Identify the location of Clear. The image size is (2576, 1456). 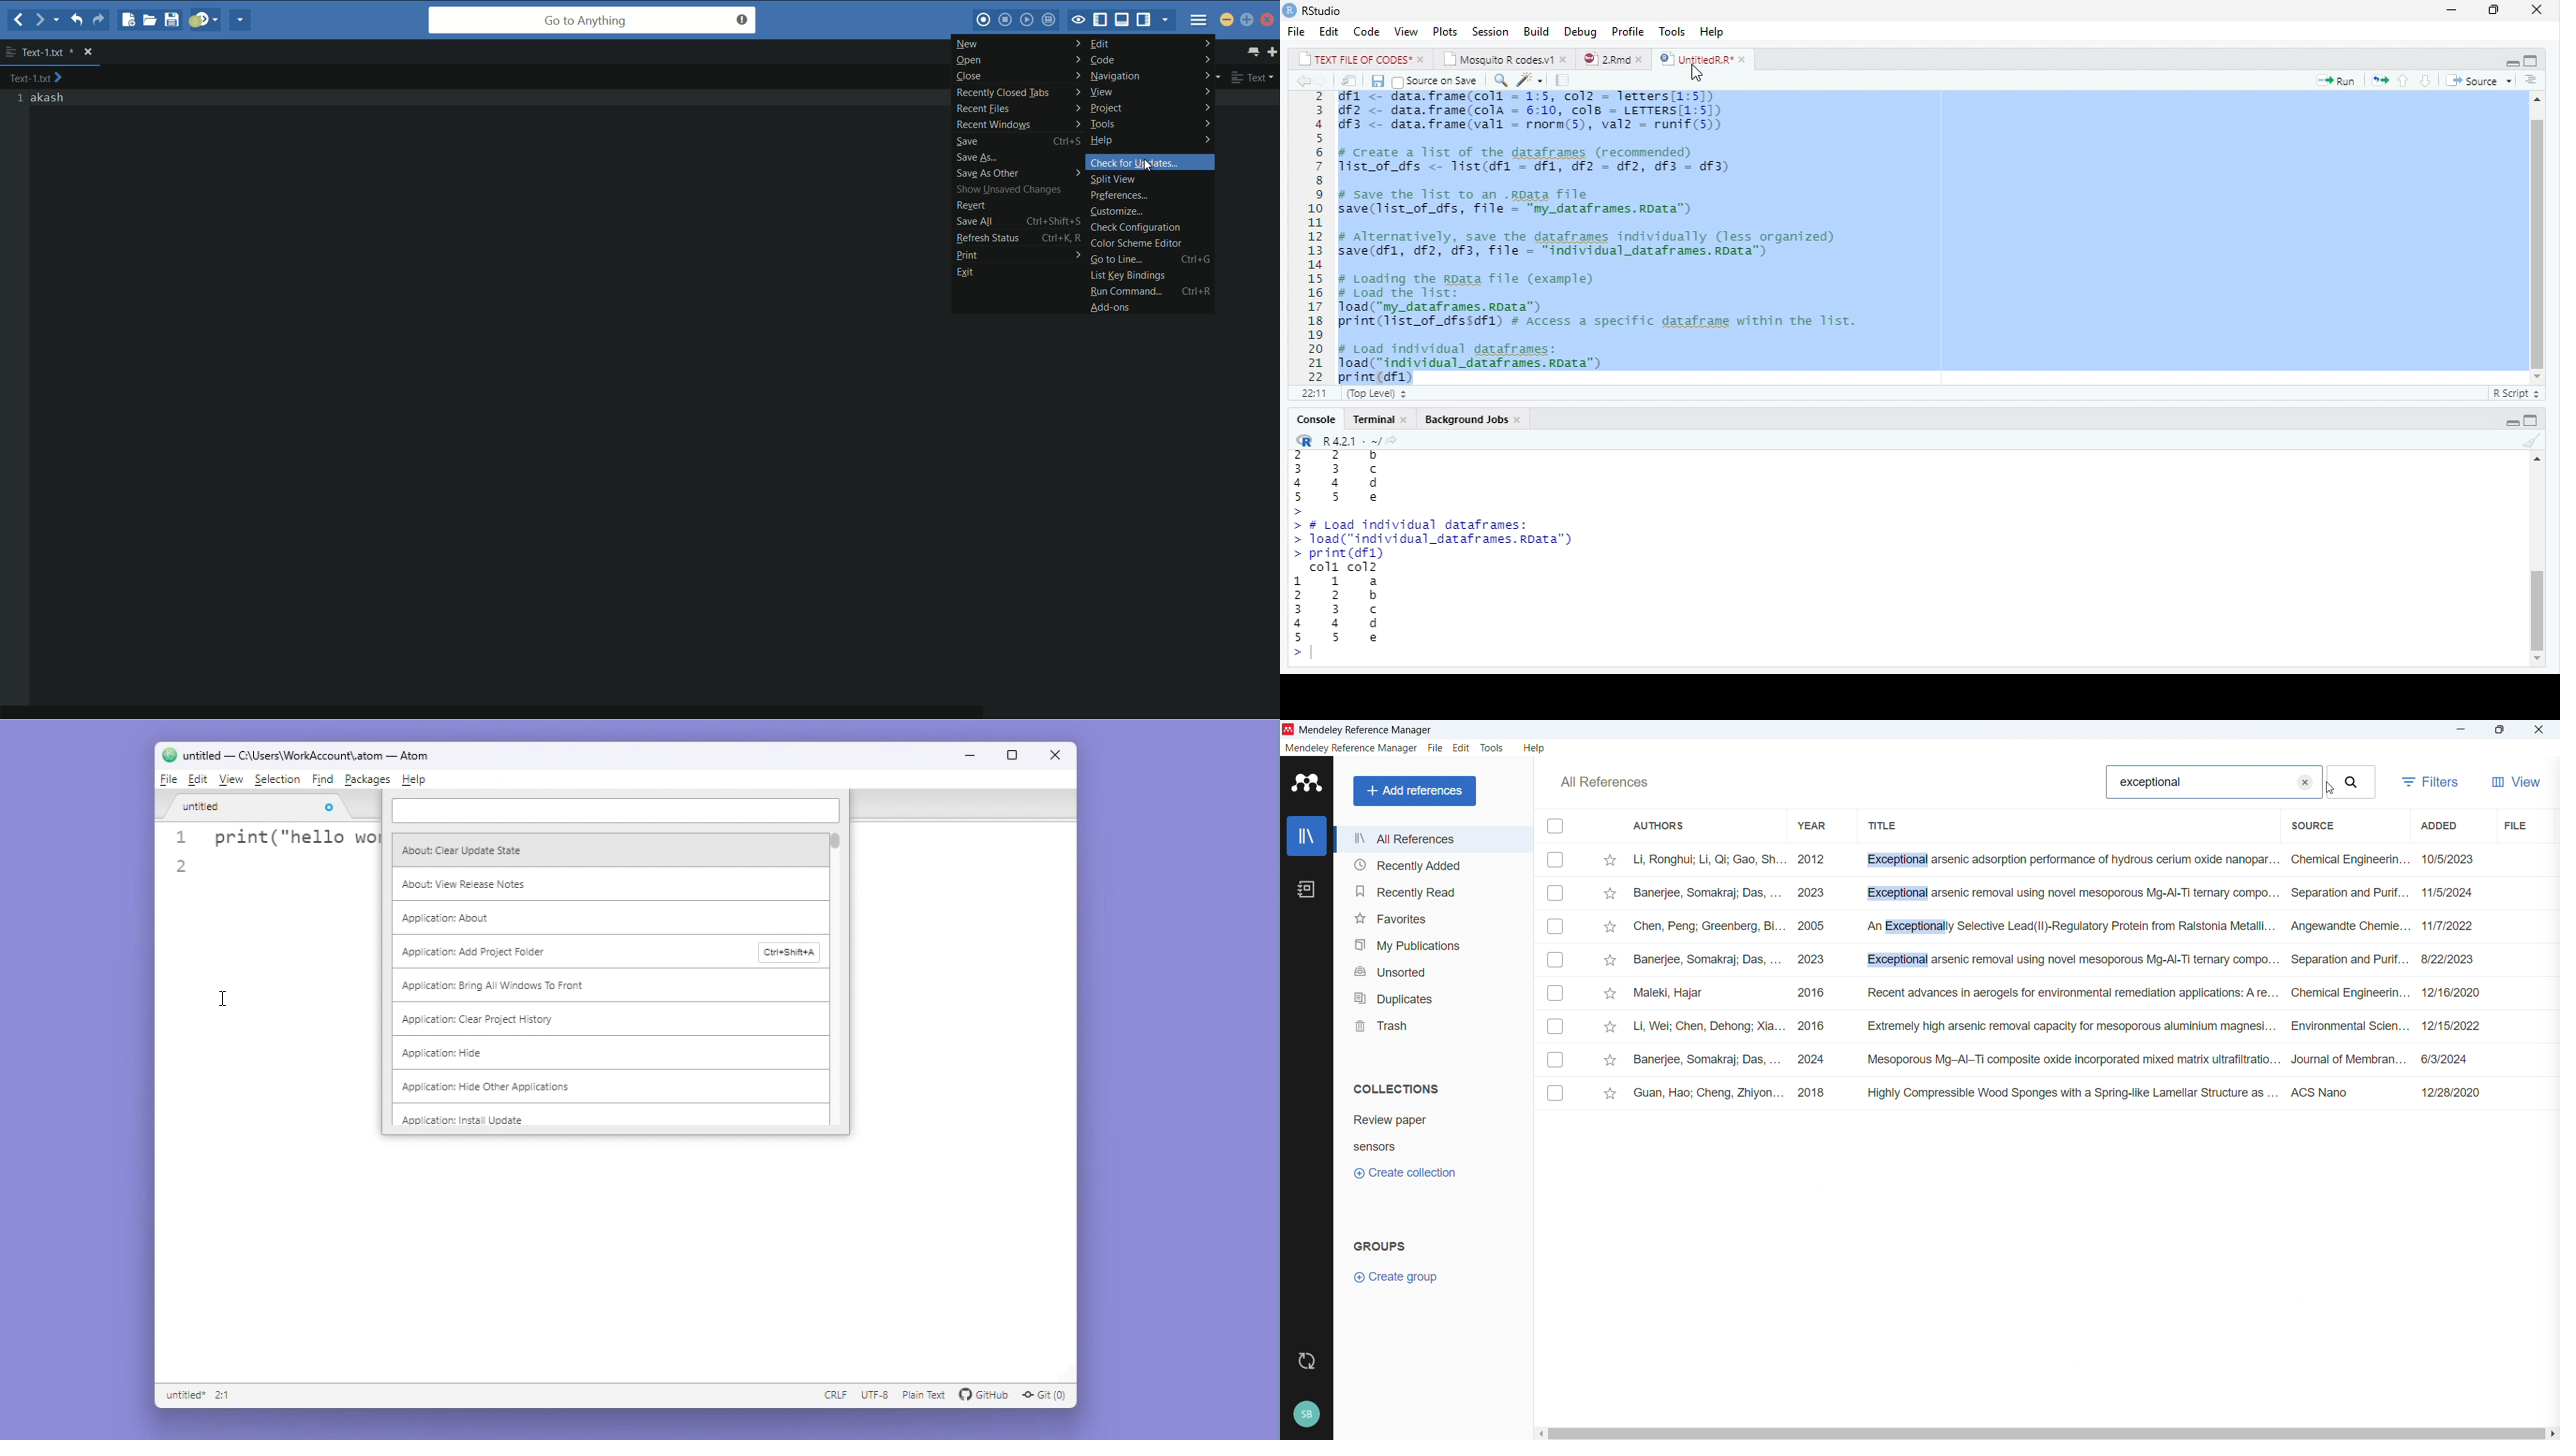
(2534, 442).